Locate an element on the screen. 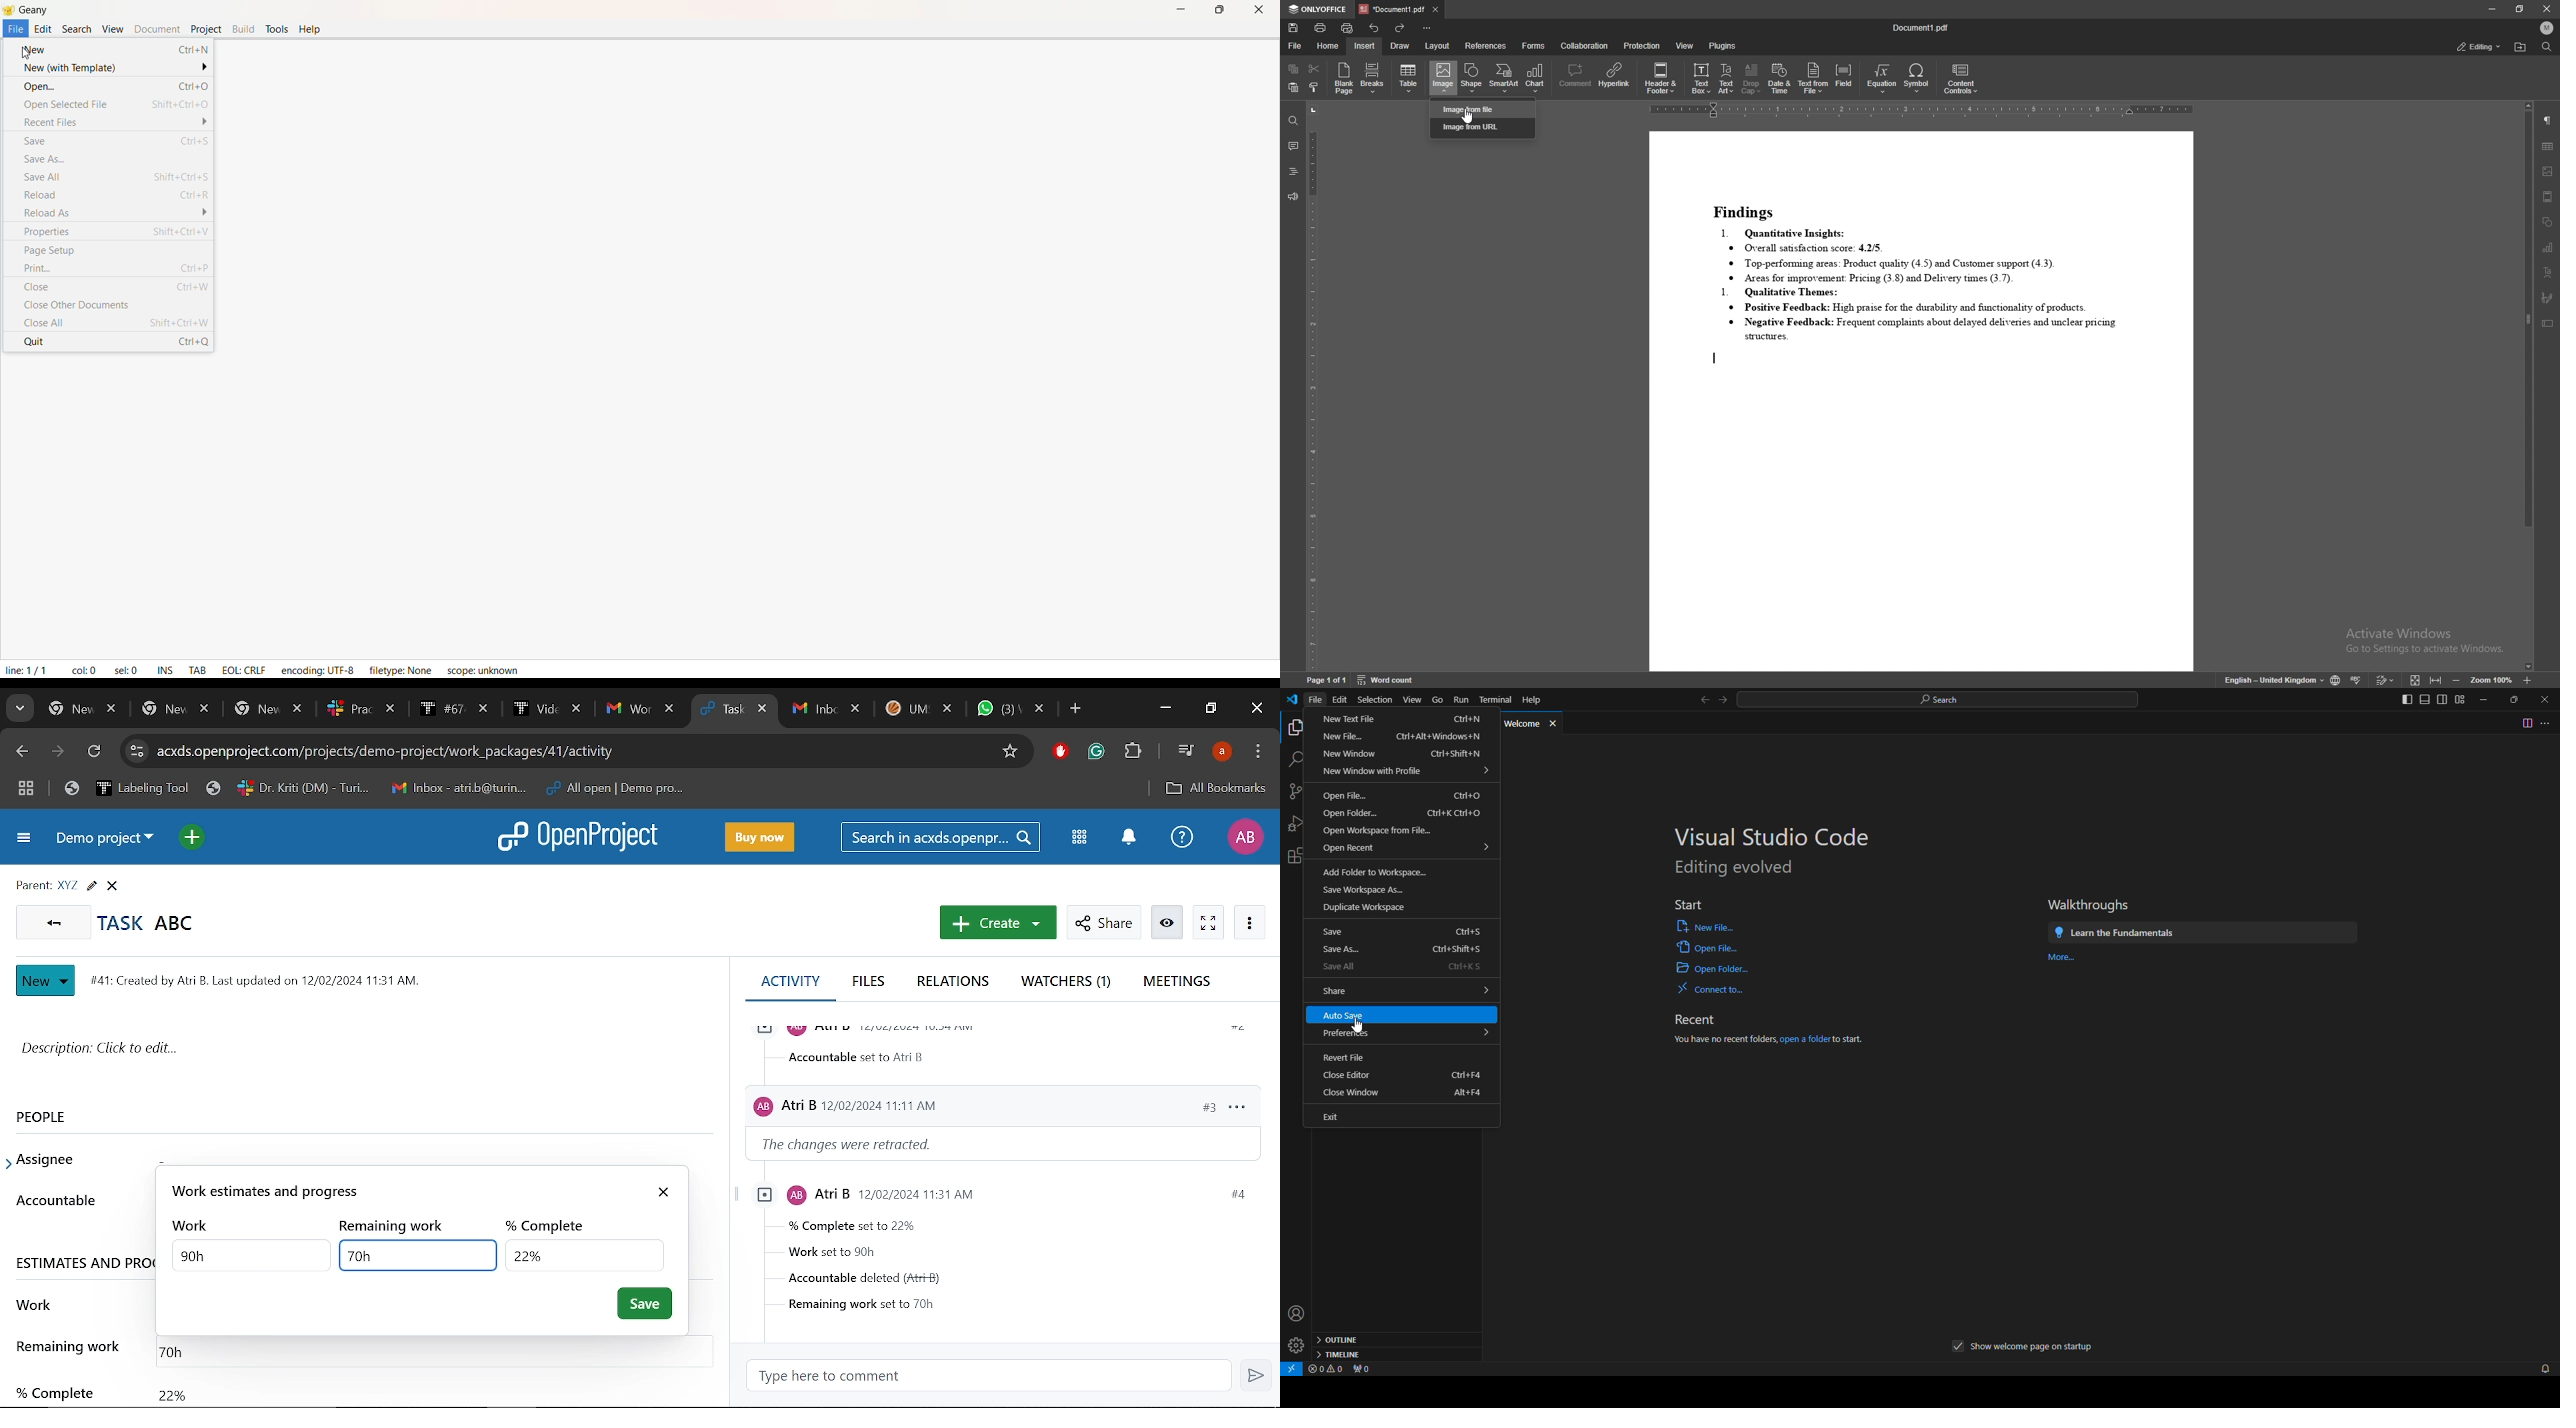 This screenshot has width=2576, height=1428. hyperlink is located at coordinates (1613, 76).